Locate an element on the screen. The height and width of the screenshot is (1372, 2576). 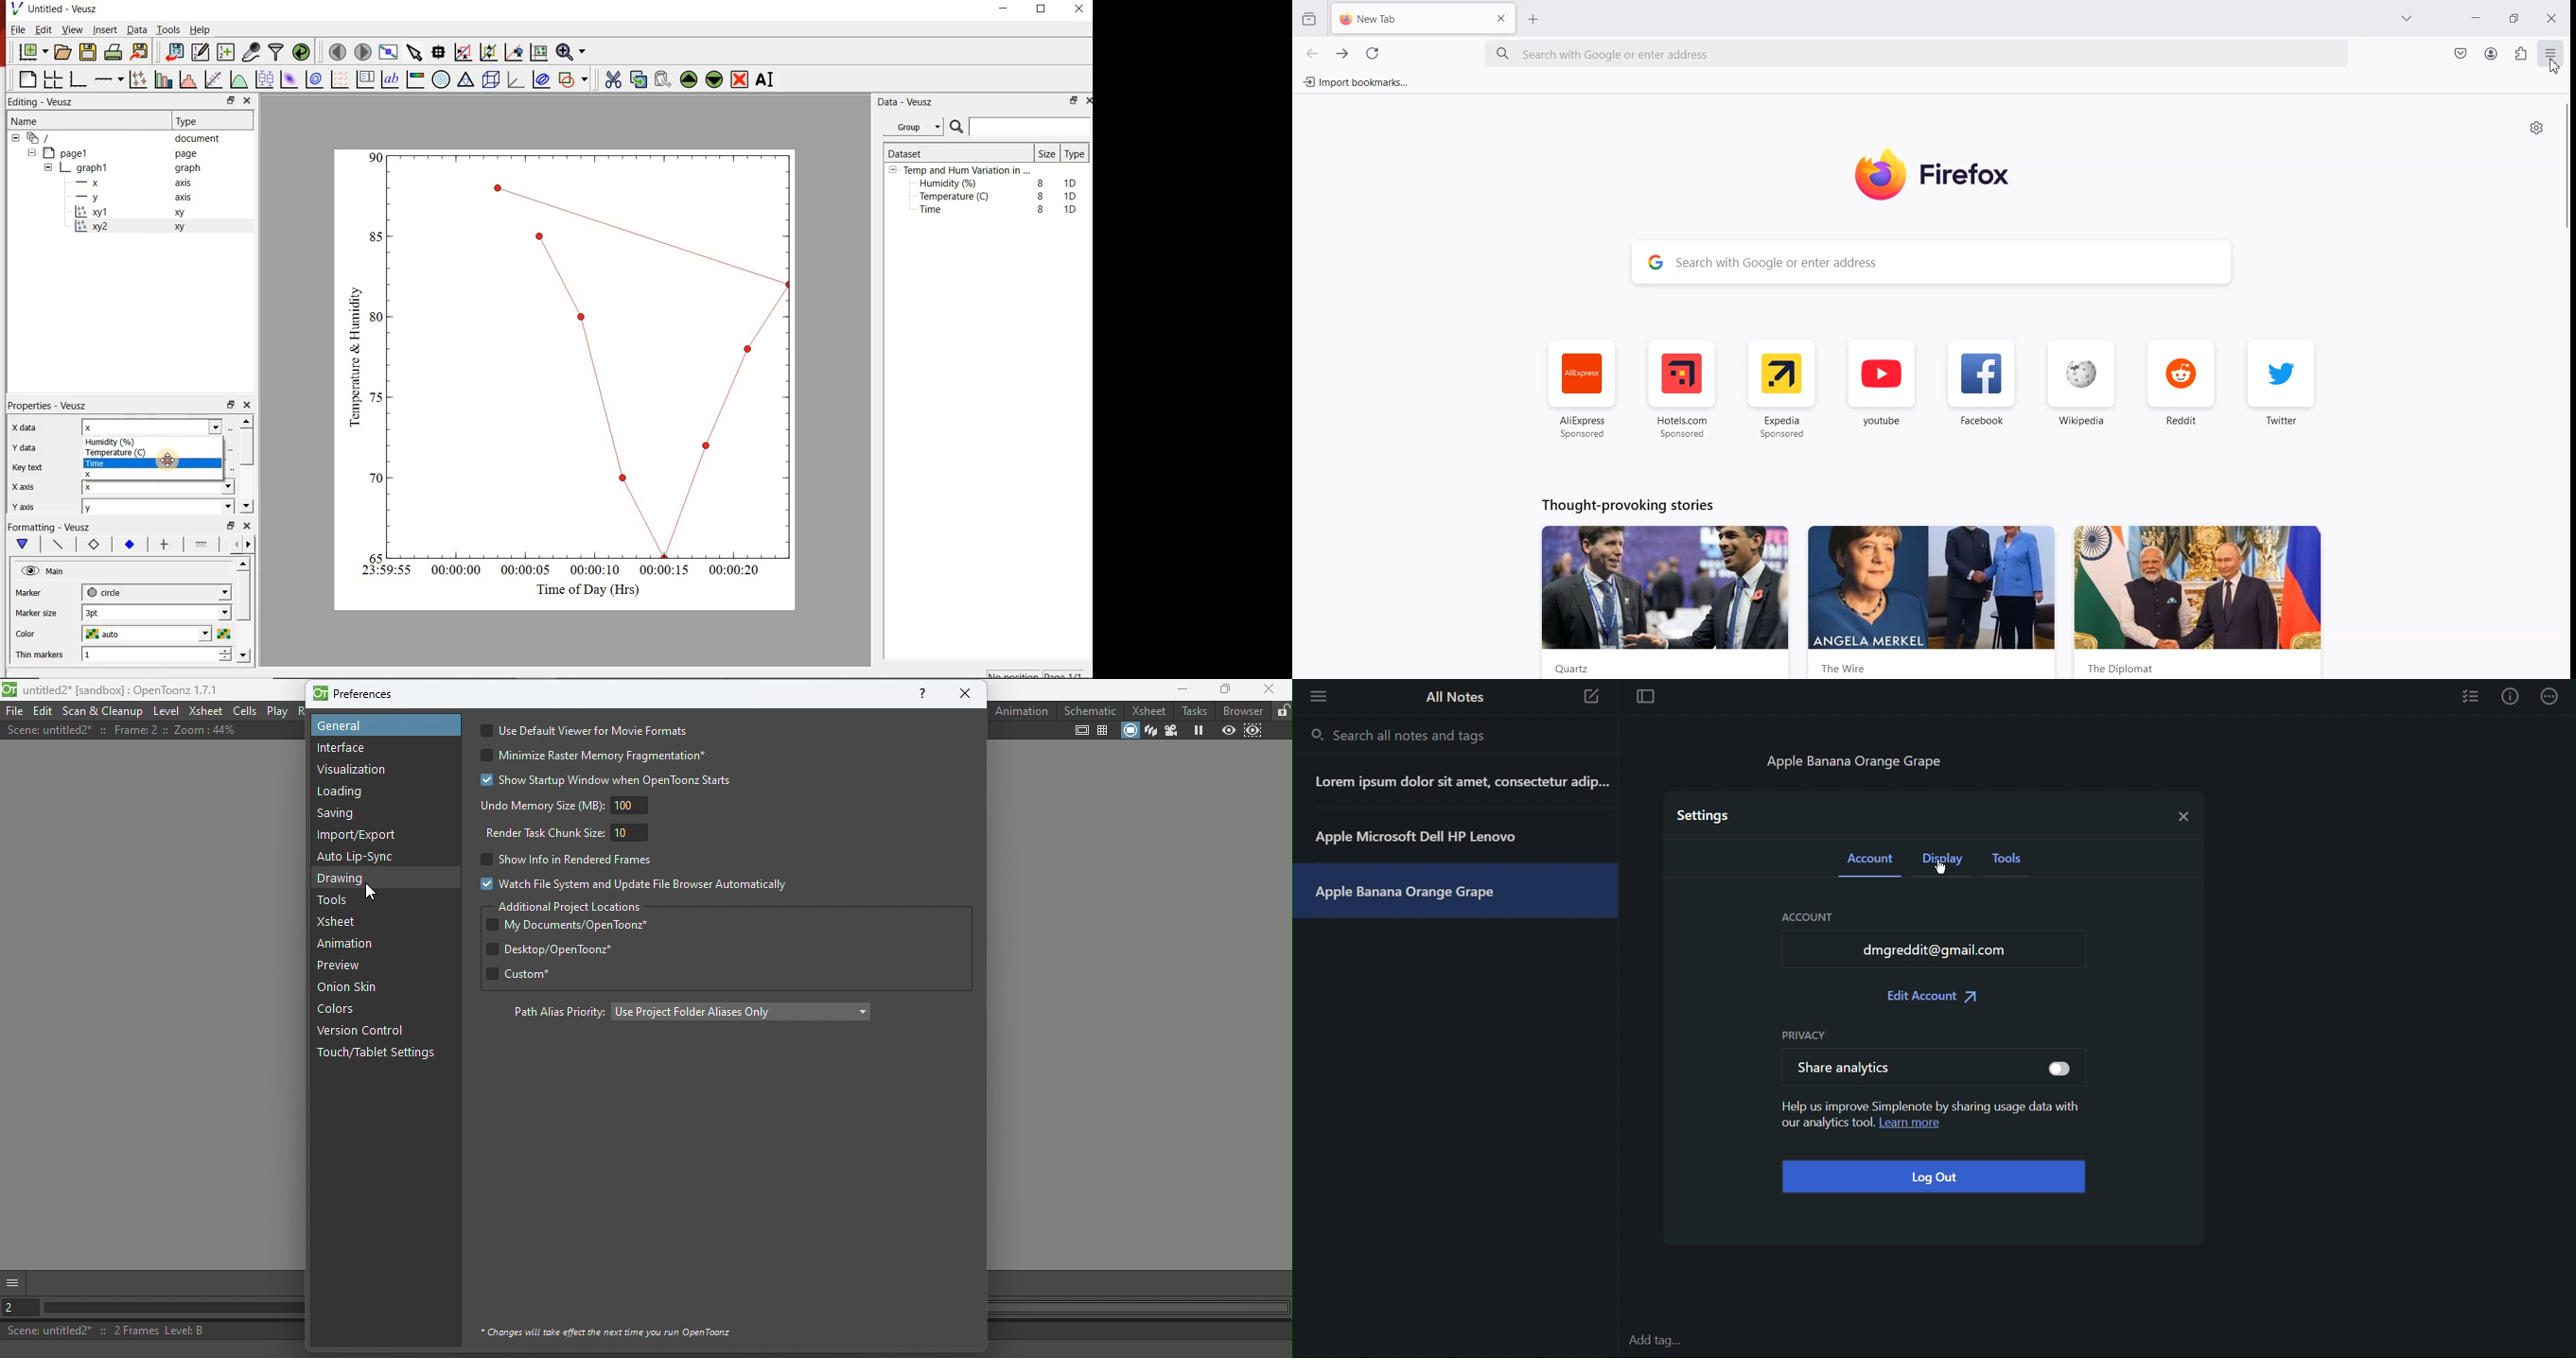
view plot full screen is located at coordinates (389, 53).